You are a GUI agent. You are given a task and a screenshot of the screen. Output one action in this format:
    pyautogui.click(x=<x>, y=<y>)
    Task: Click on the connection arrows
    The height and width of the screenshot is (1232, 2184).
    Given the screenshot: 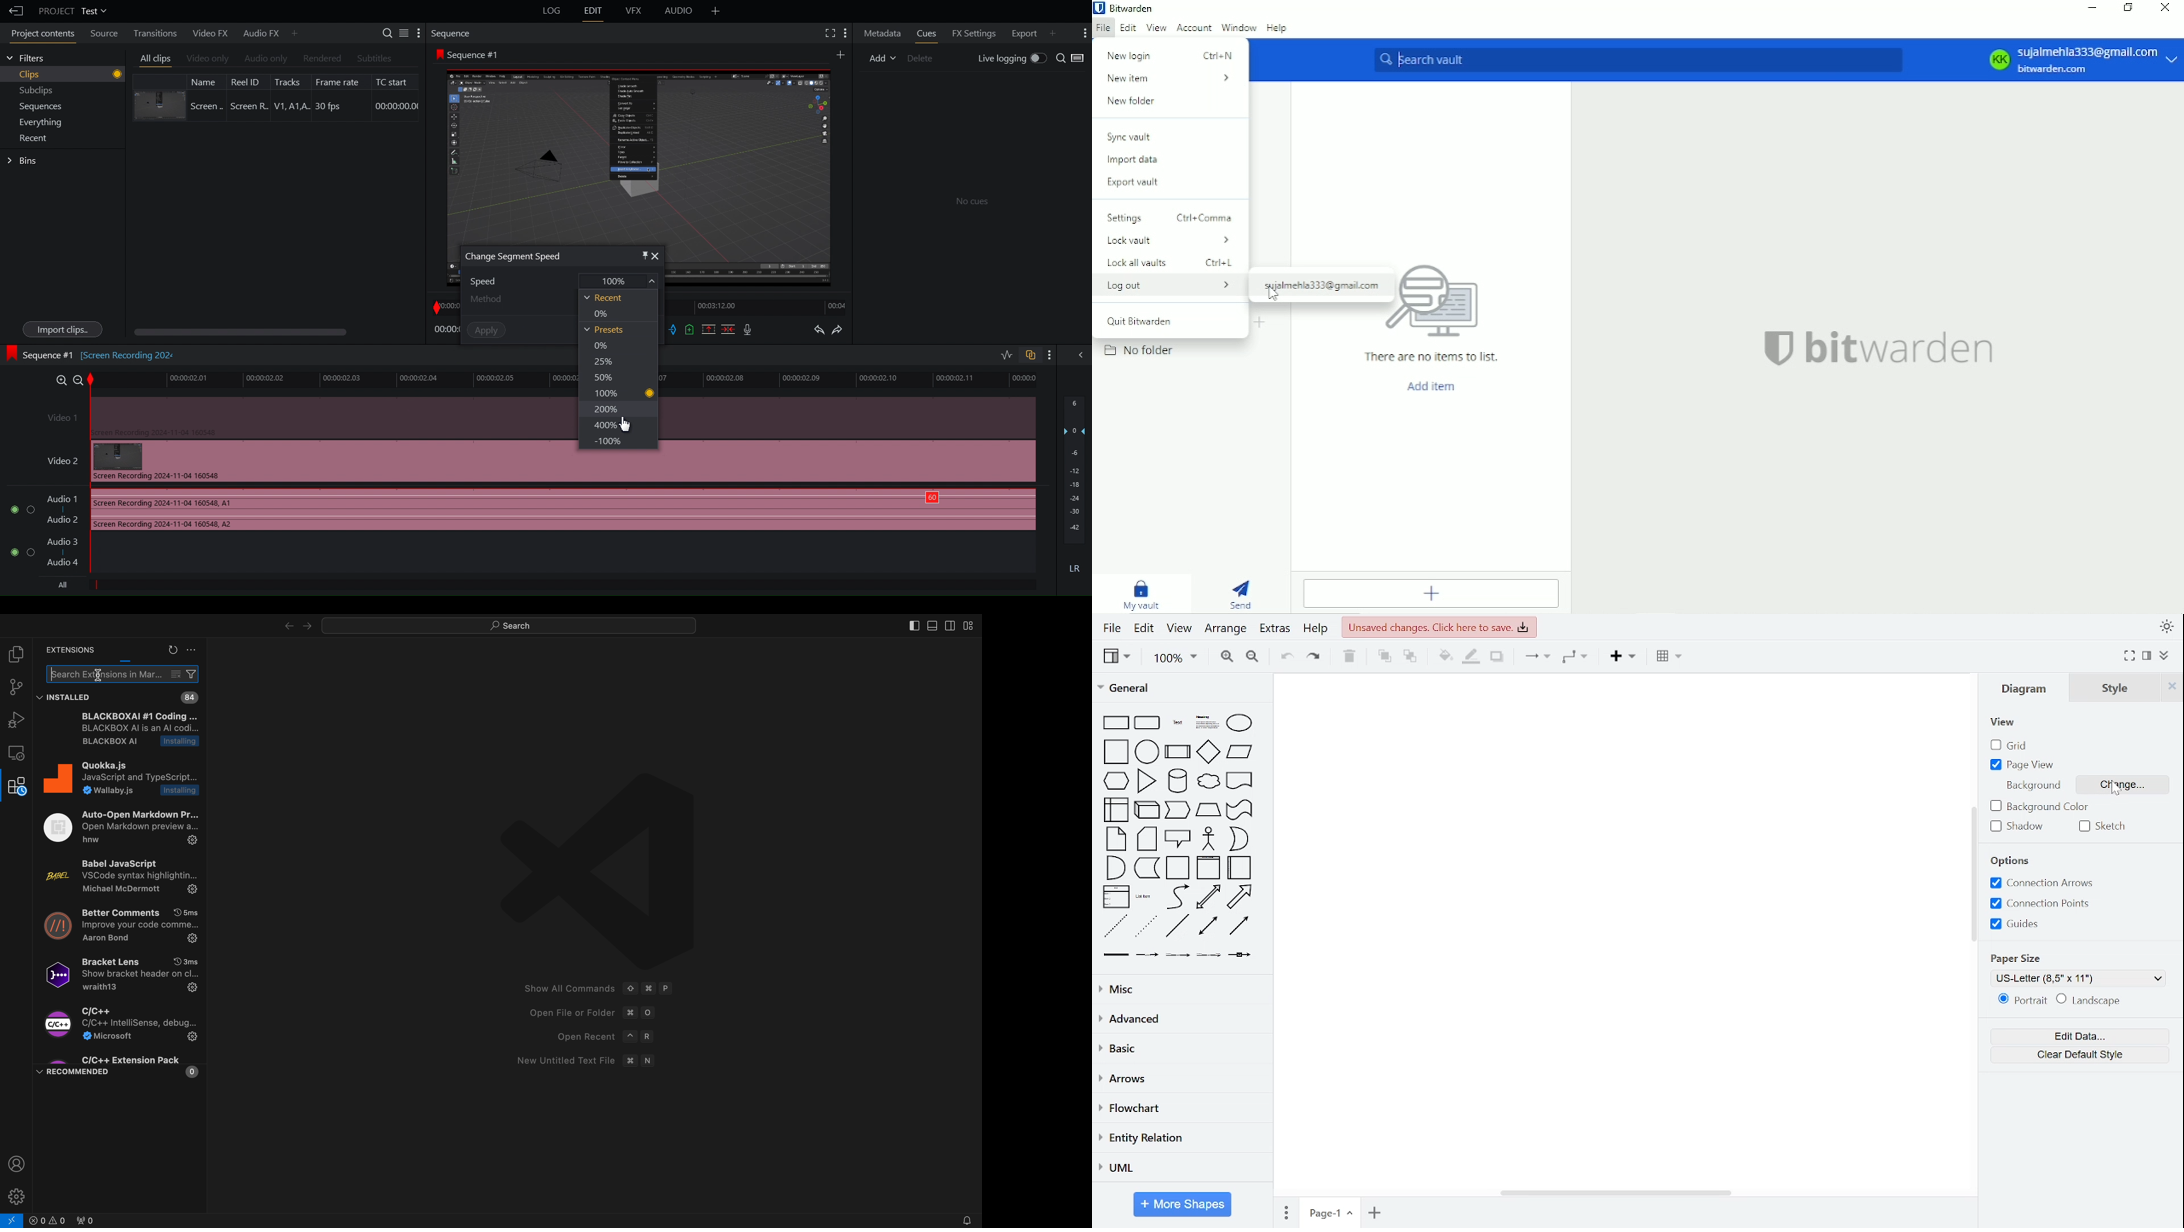 What is the action you would take?
    pyautogui.click(x=2046, y=883)
    